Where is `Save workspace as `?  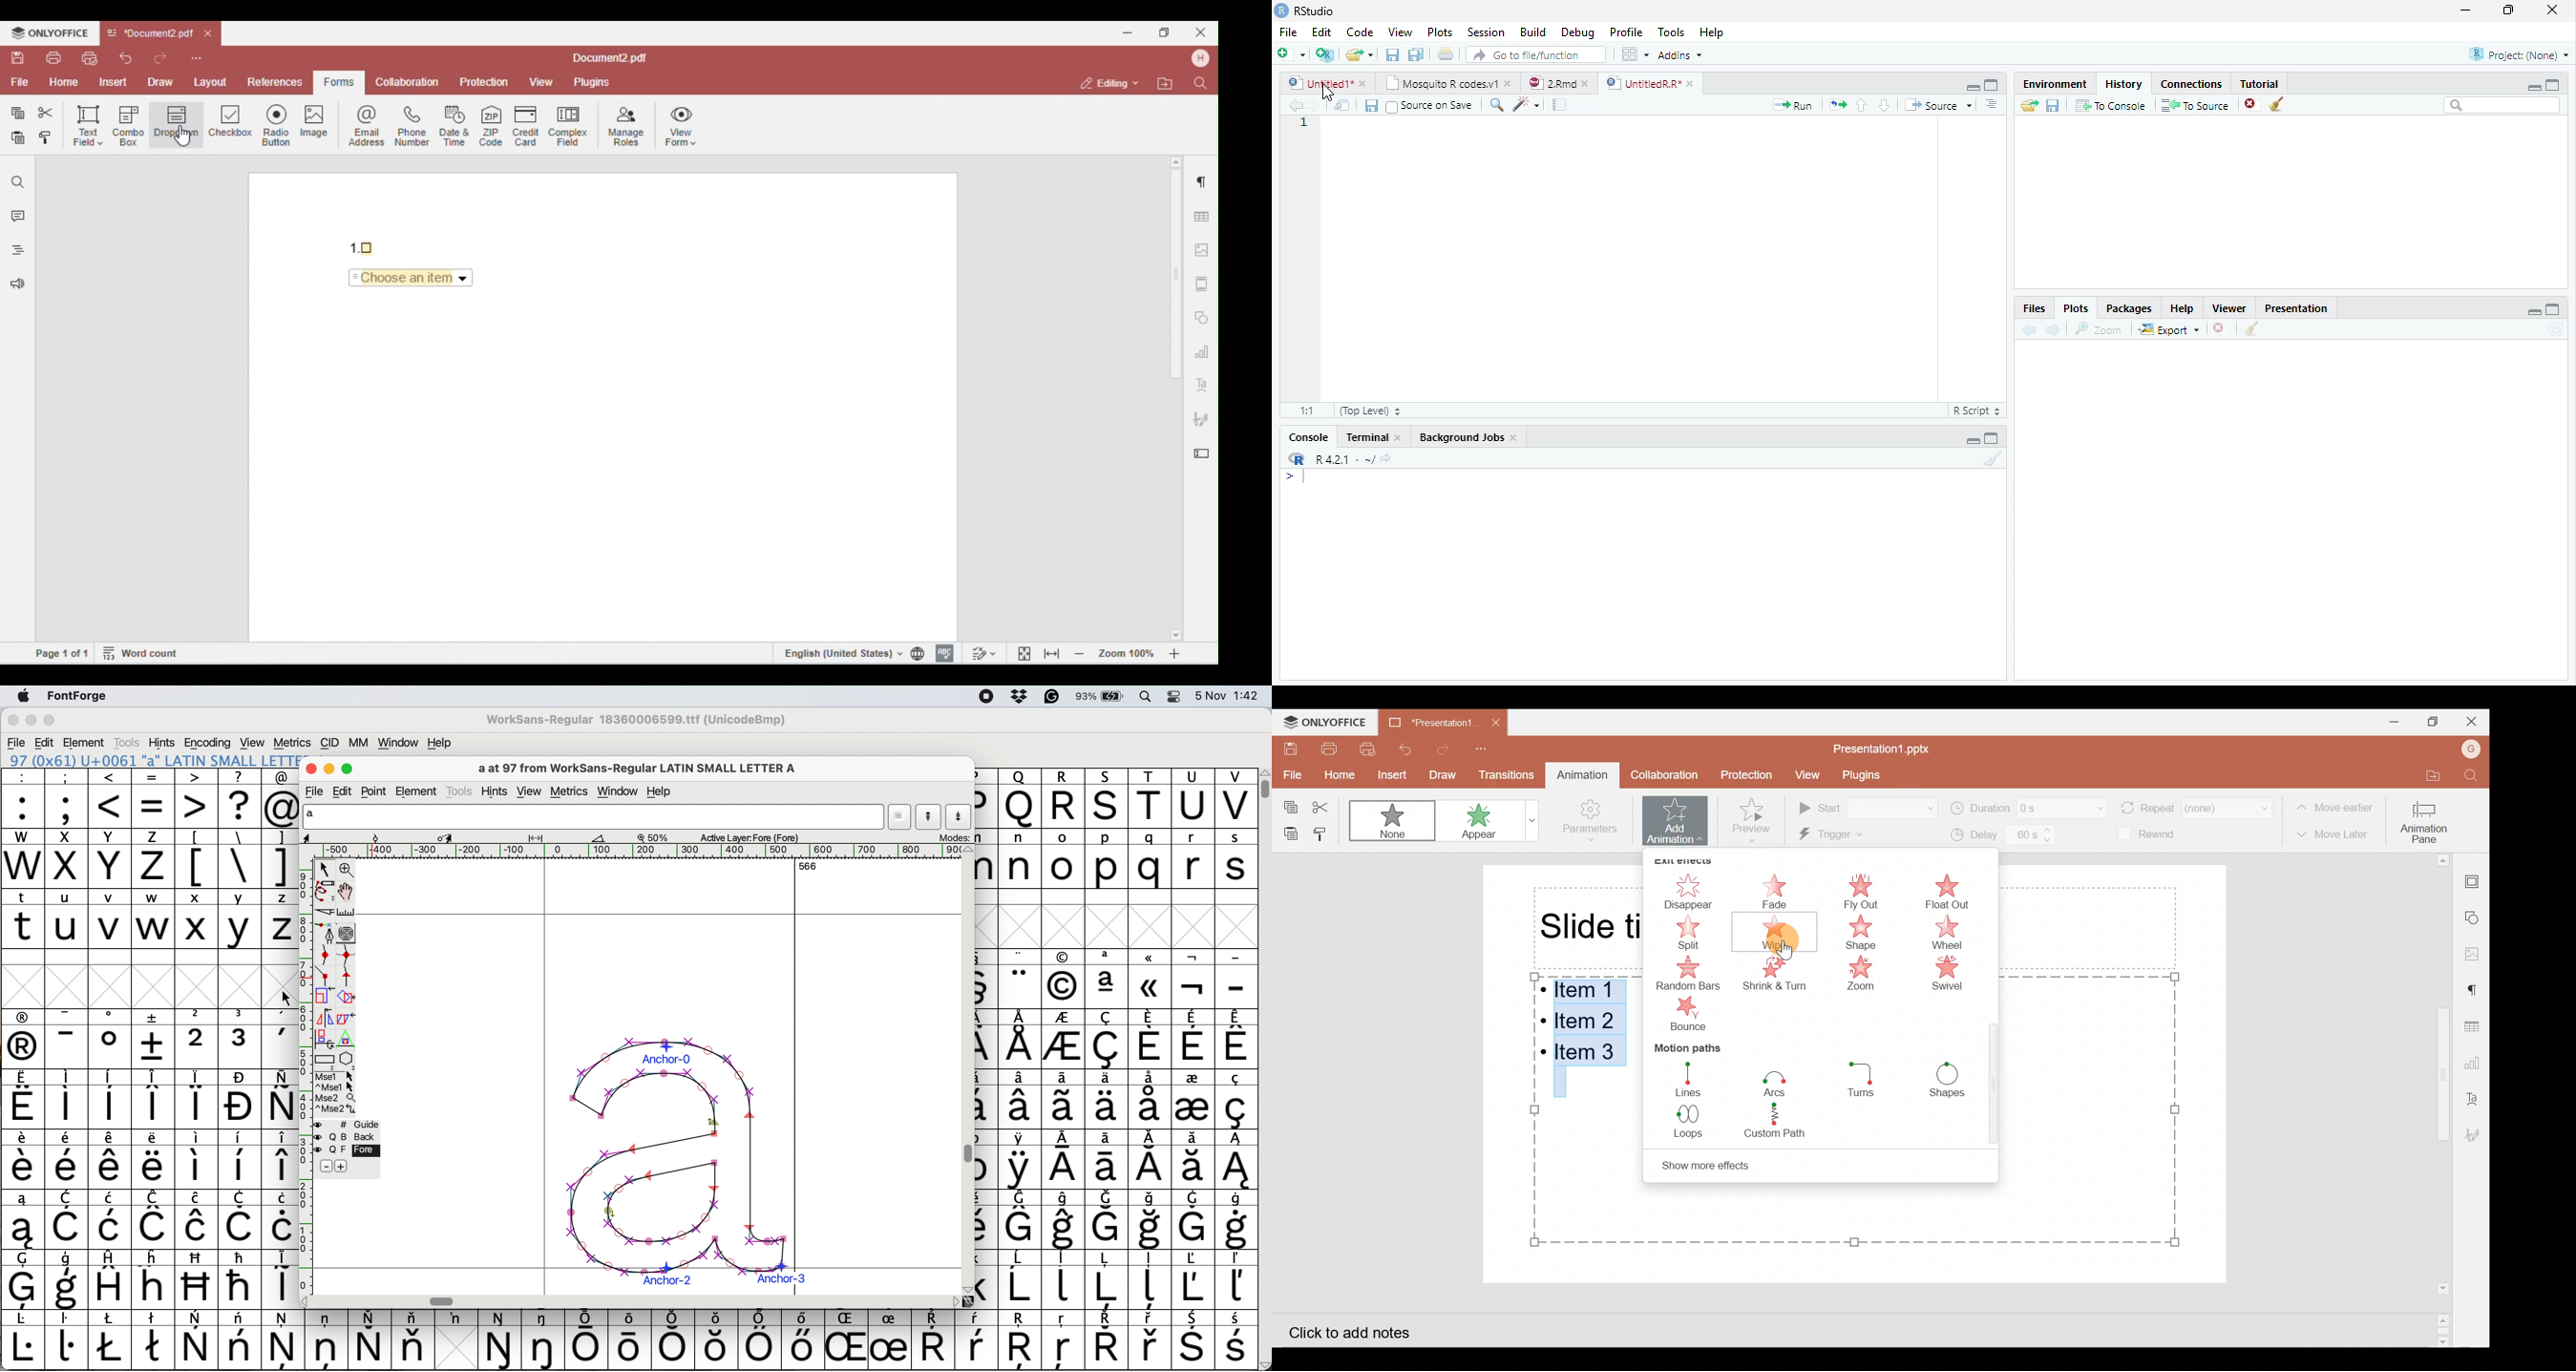
Save workspace as  is located at coordinates (2056, 106).